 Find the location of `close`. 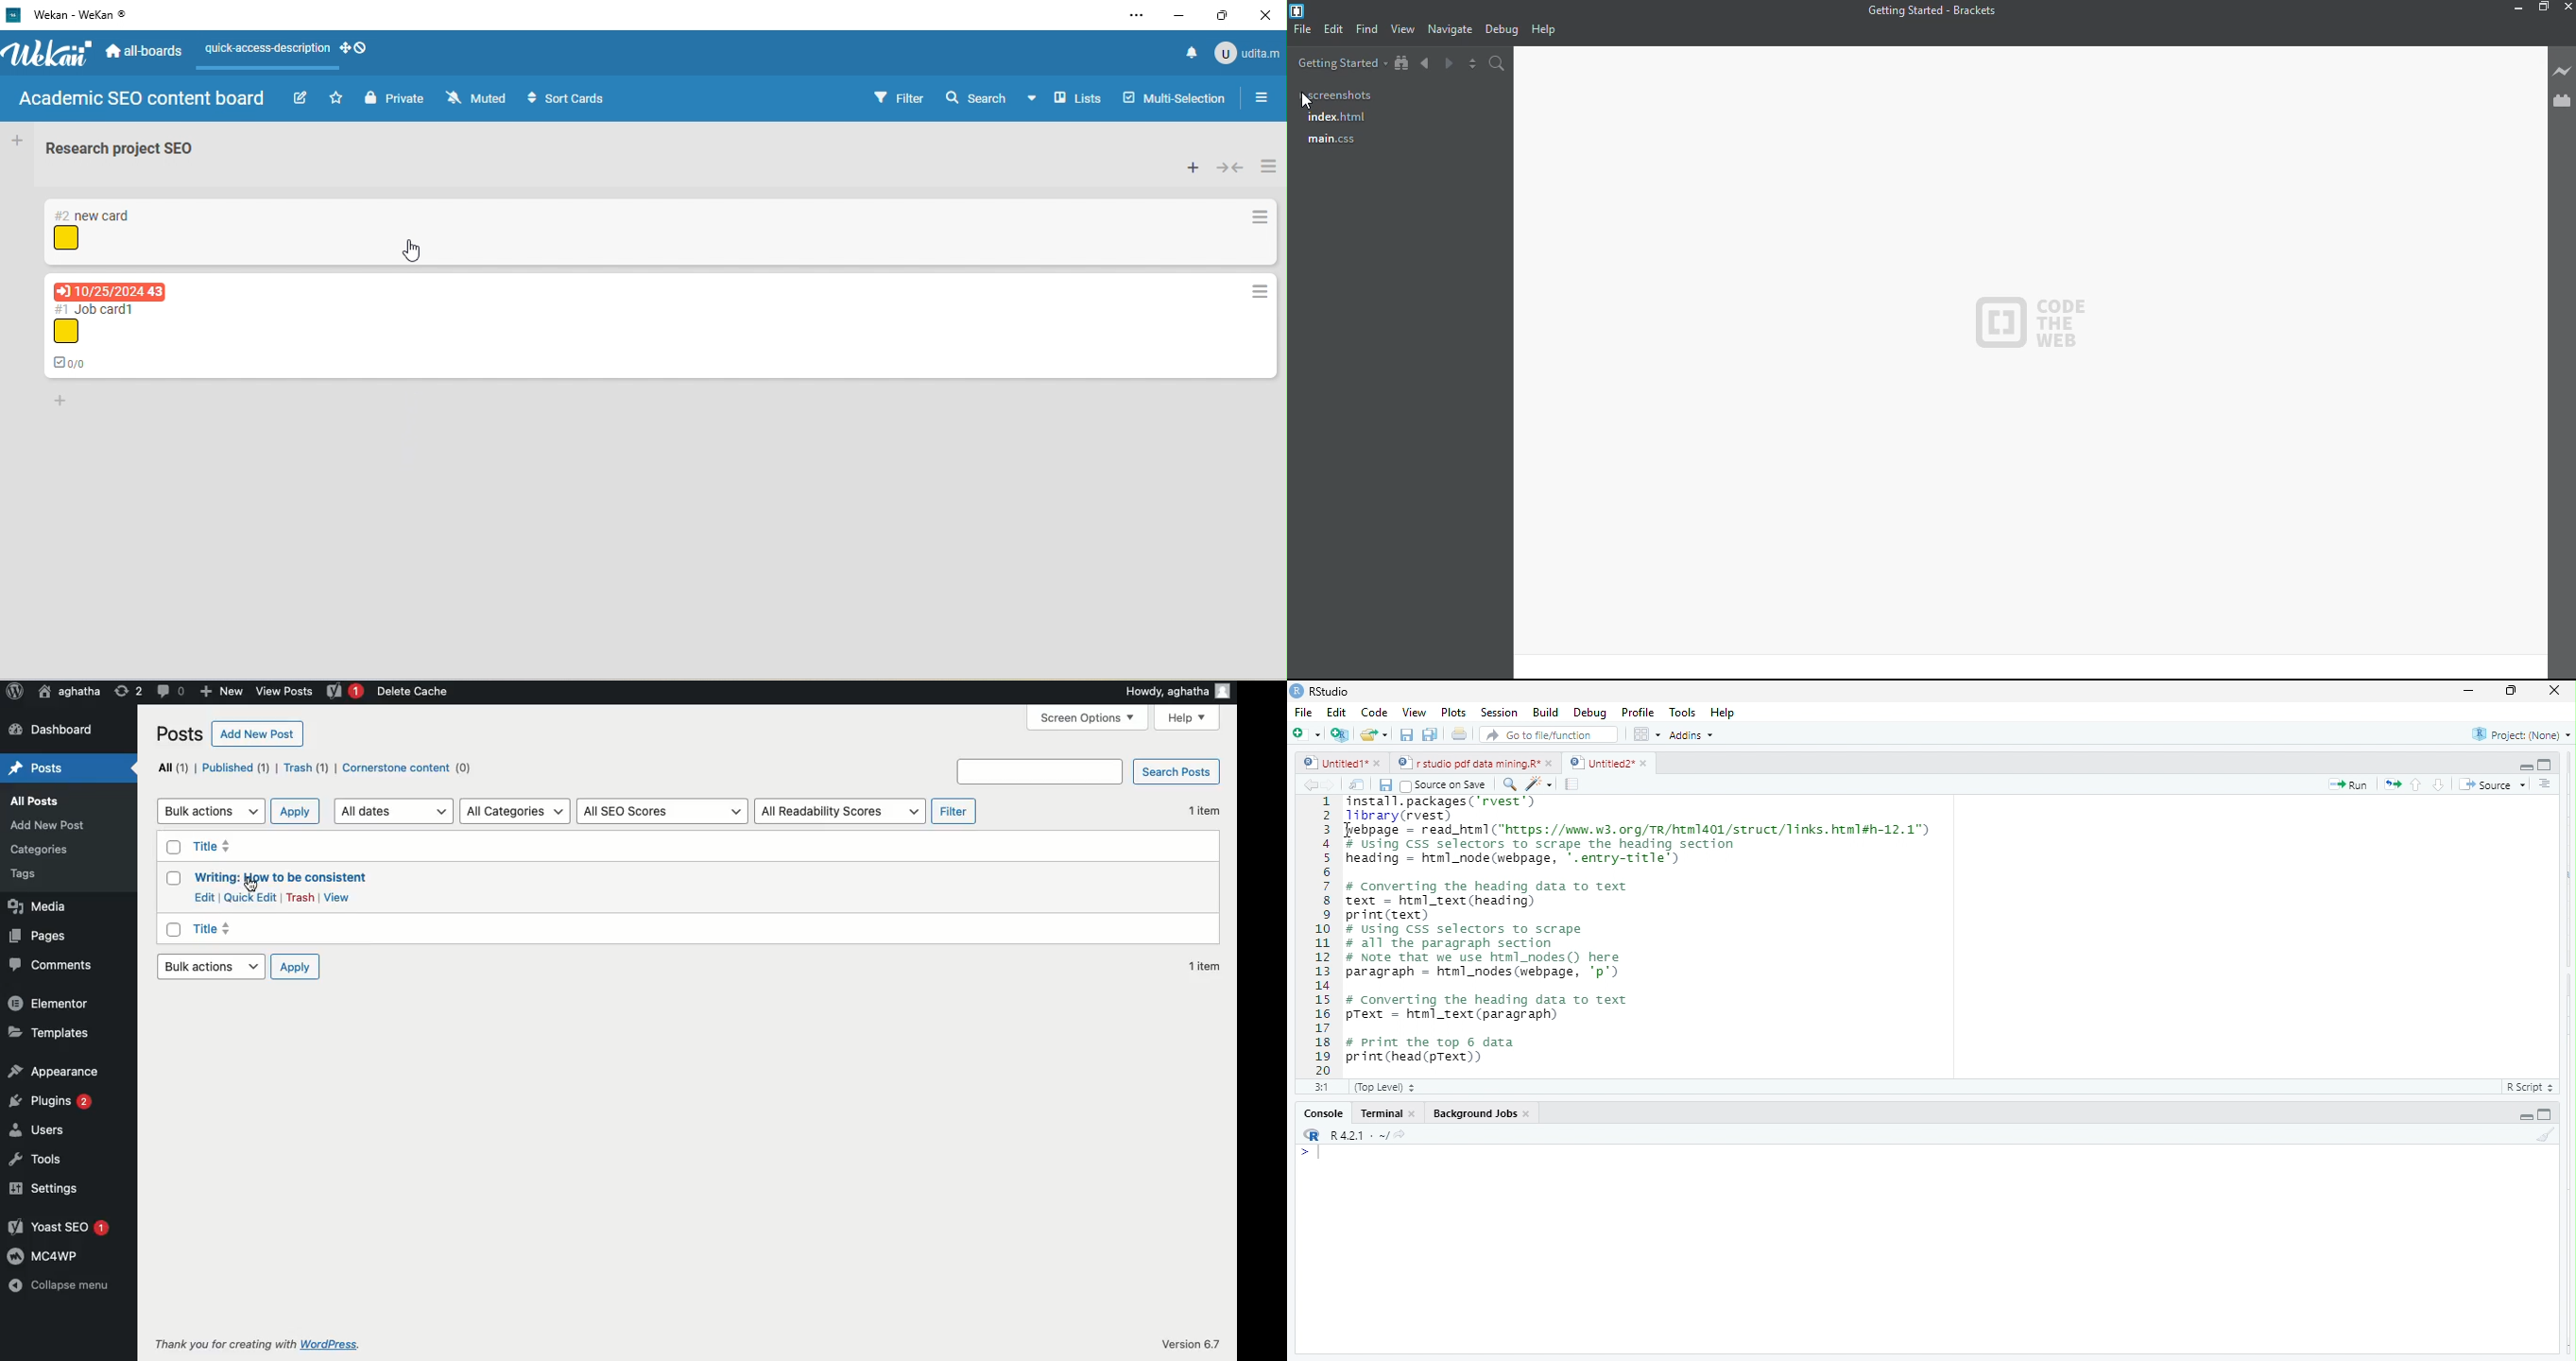

close is located at coordinates (1552, 763).